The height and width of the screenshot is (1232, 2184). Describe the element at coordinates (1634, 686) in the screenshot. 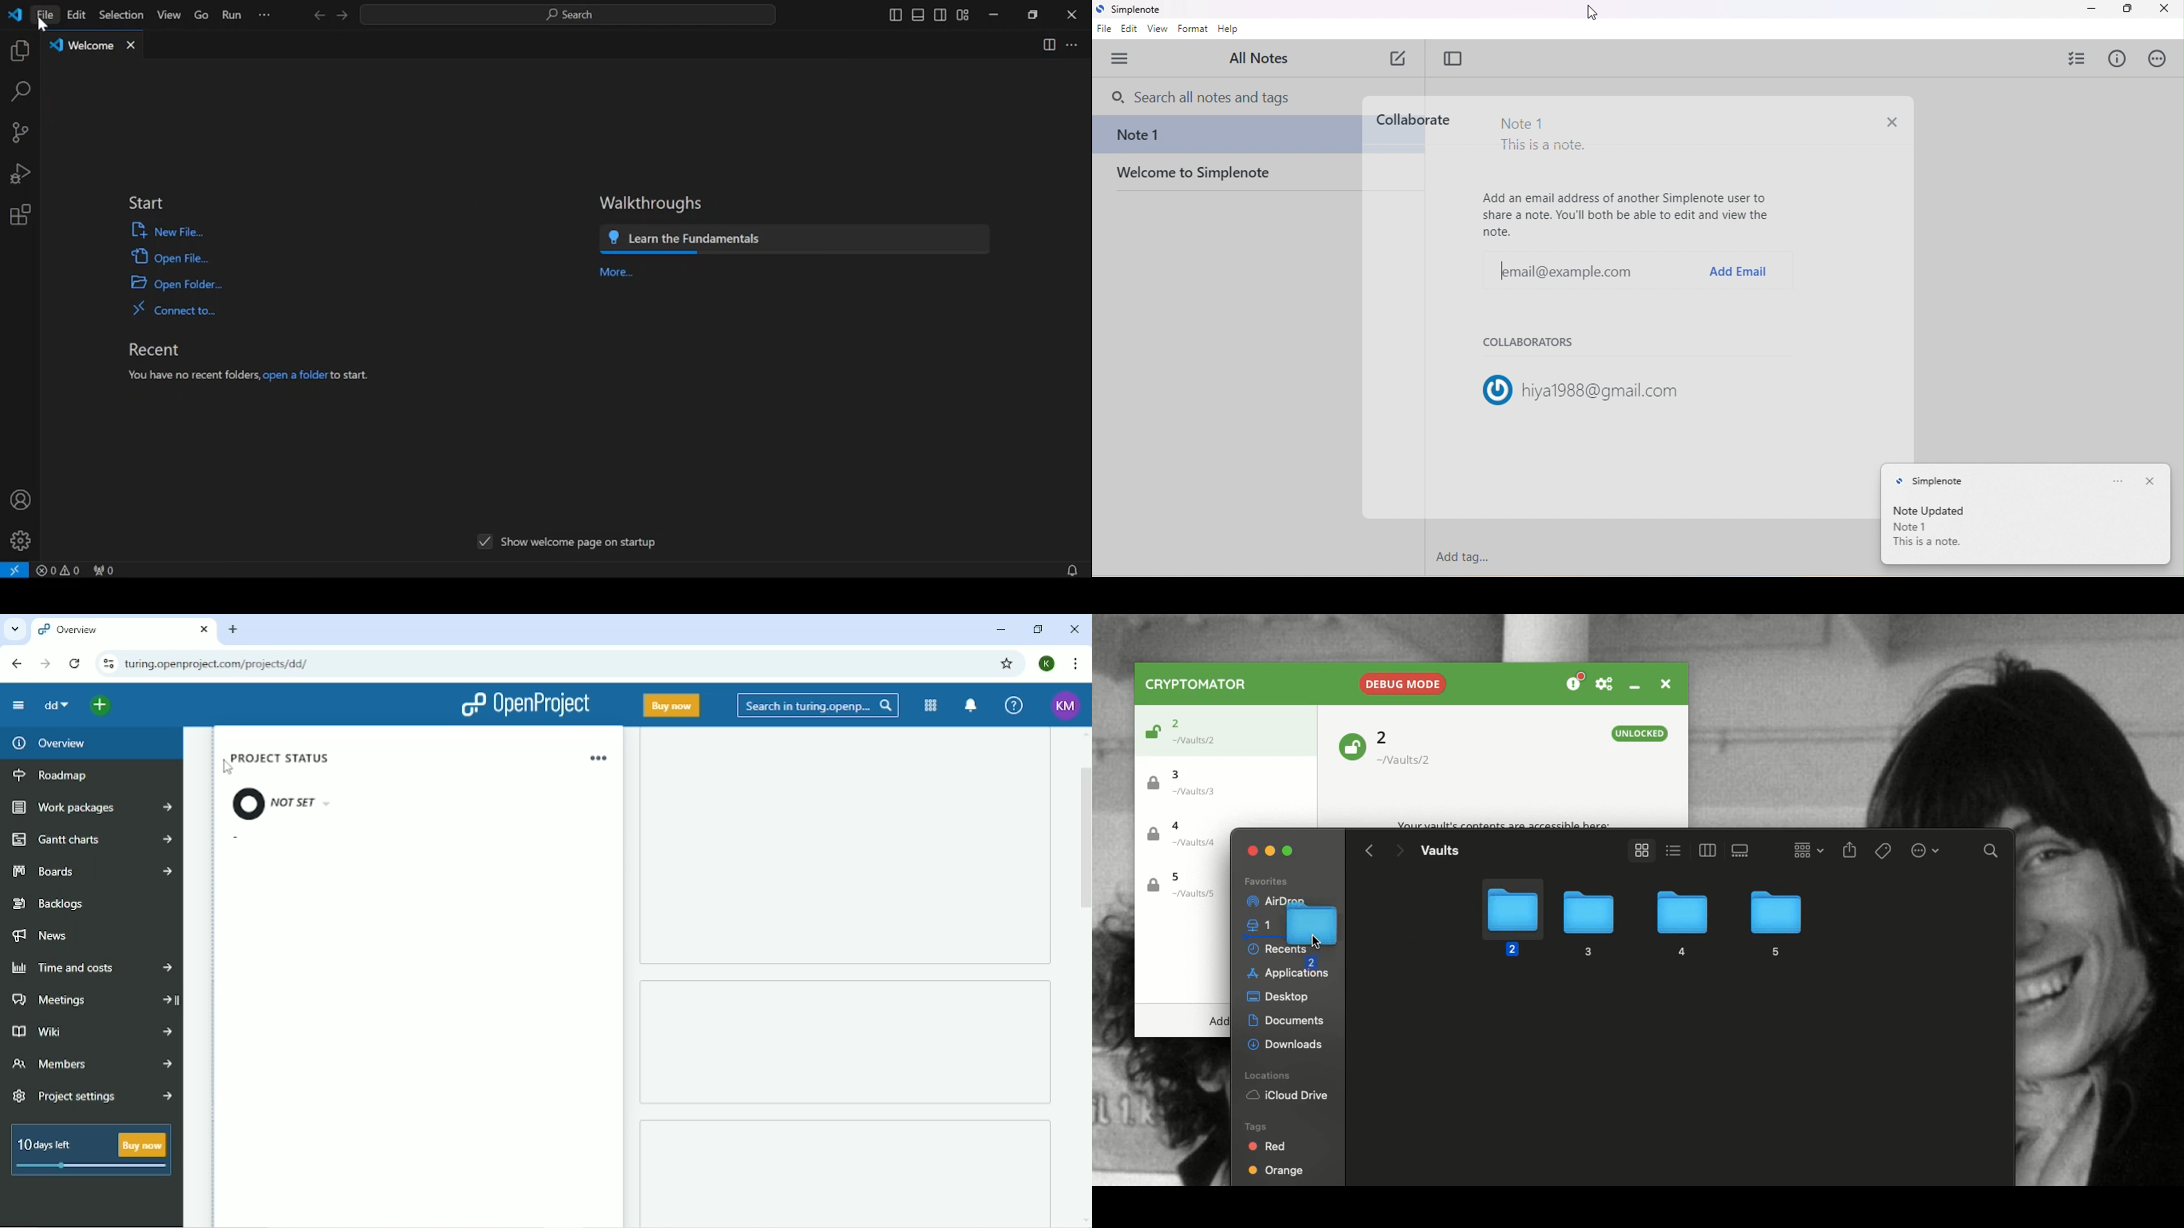

I see `Minimize` at that location.